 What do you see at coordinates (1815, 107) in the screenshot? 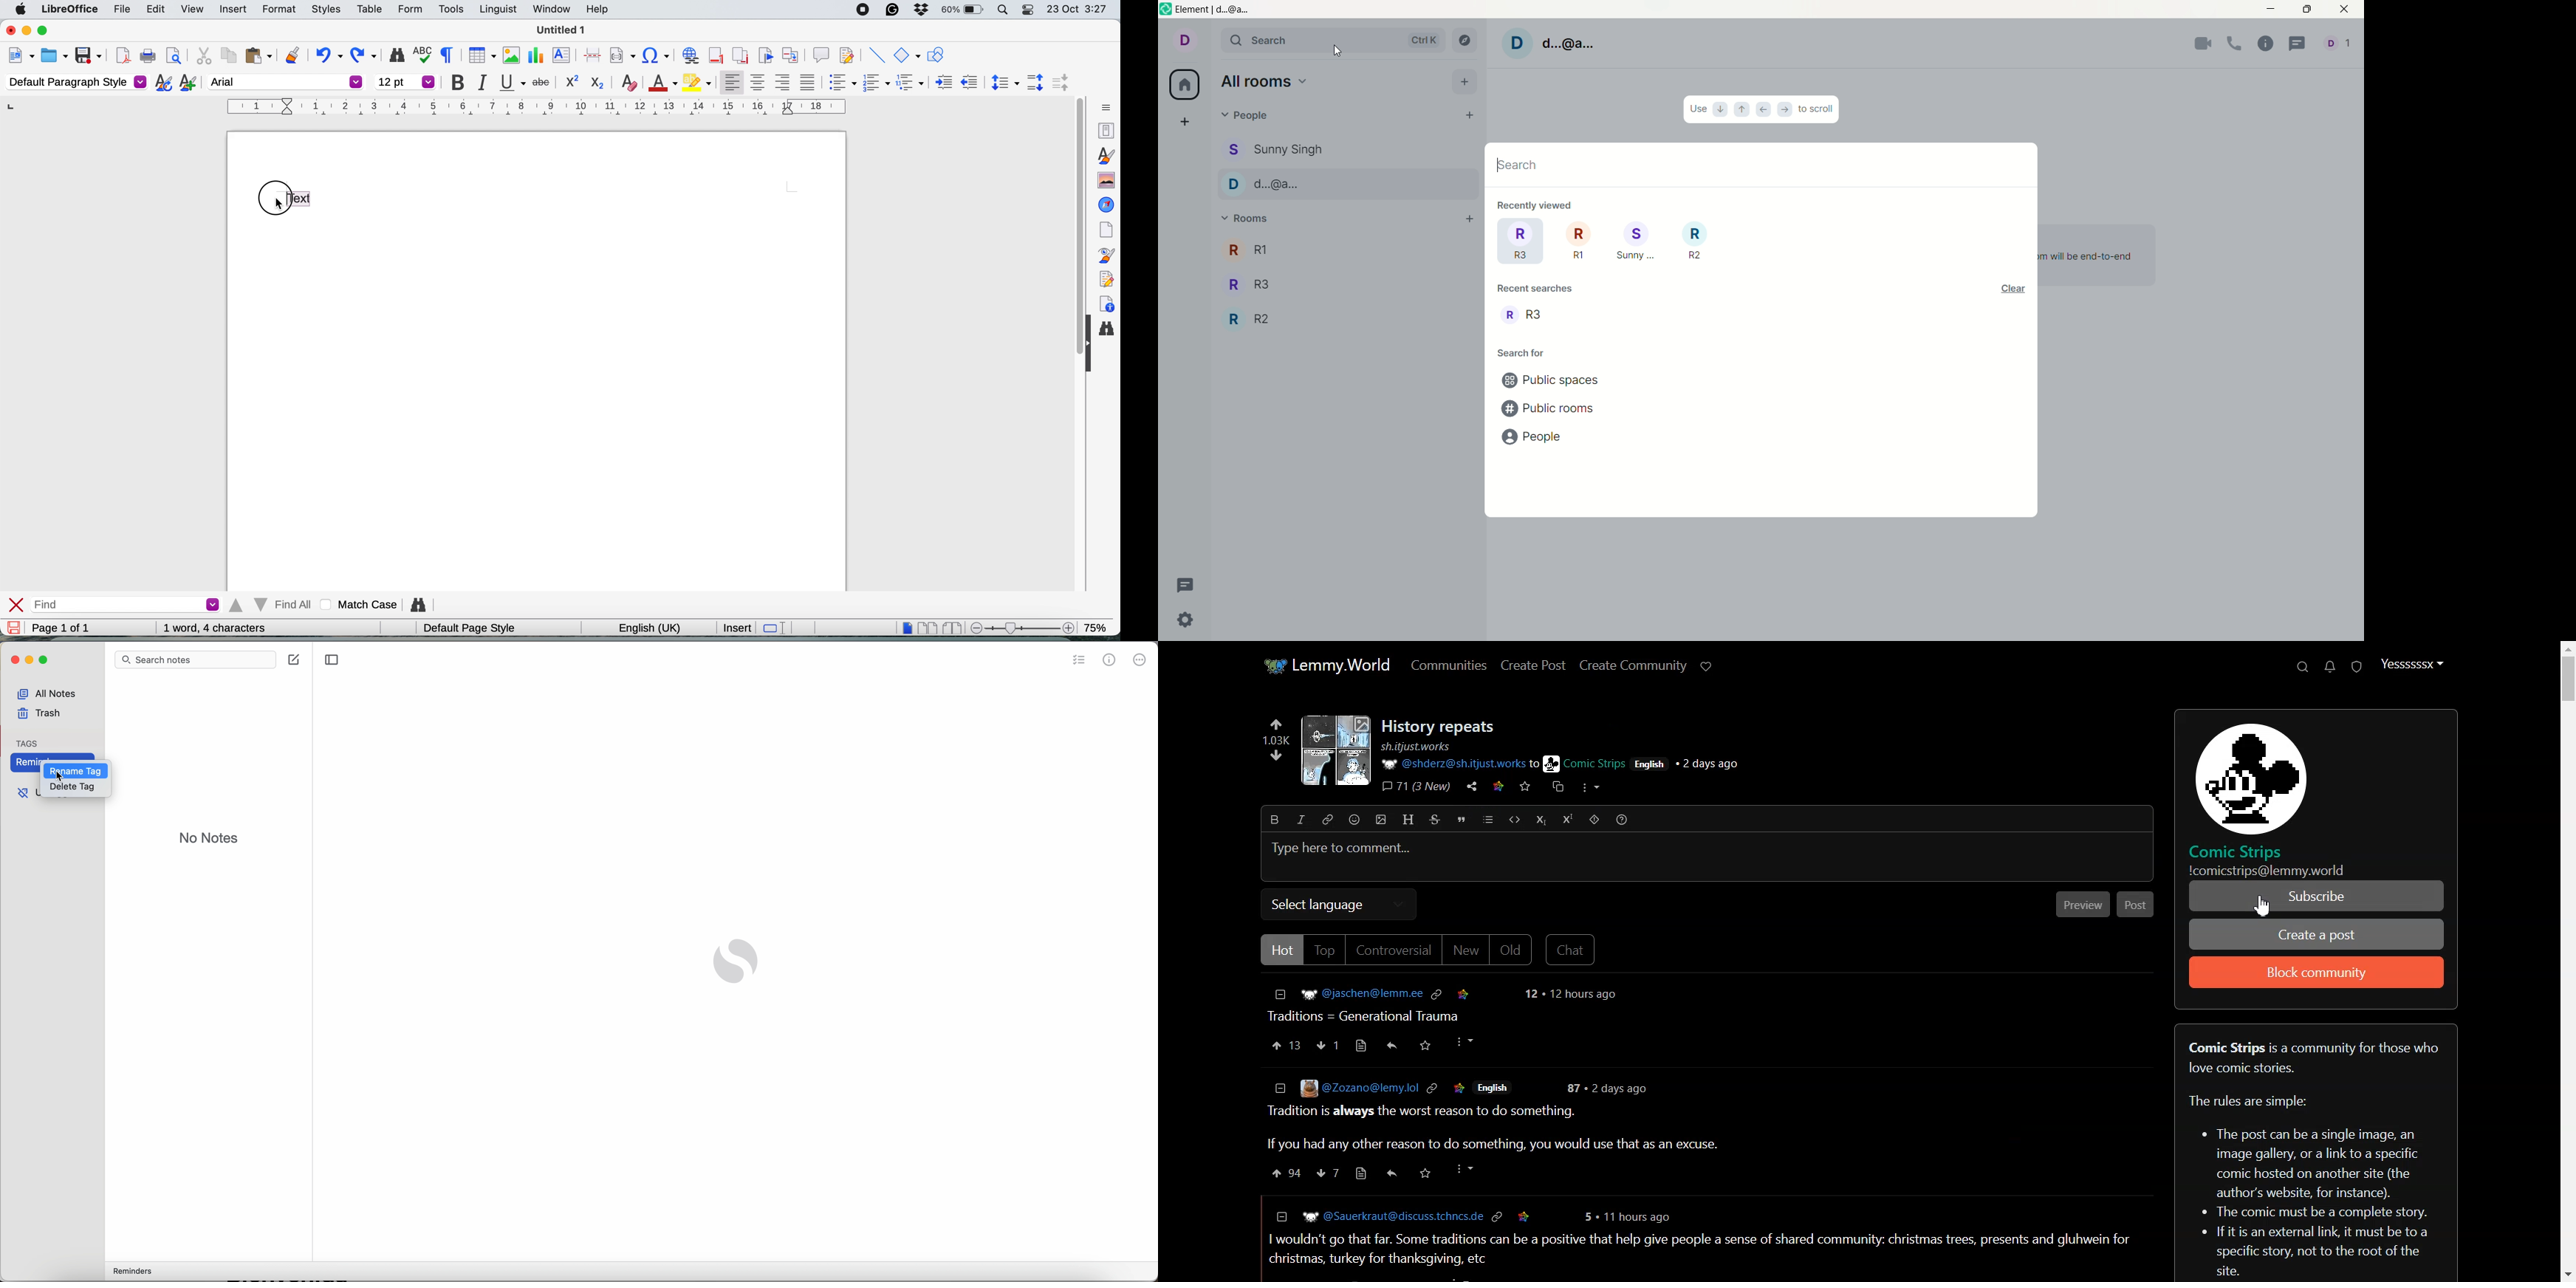
I see `to scroll` at bounding box center [1815, 107].